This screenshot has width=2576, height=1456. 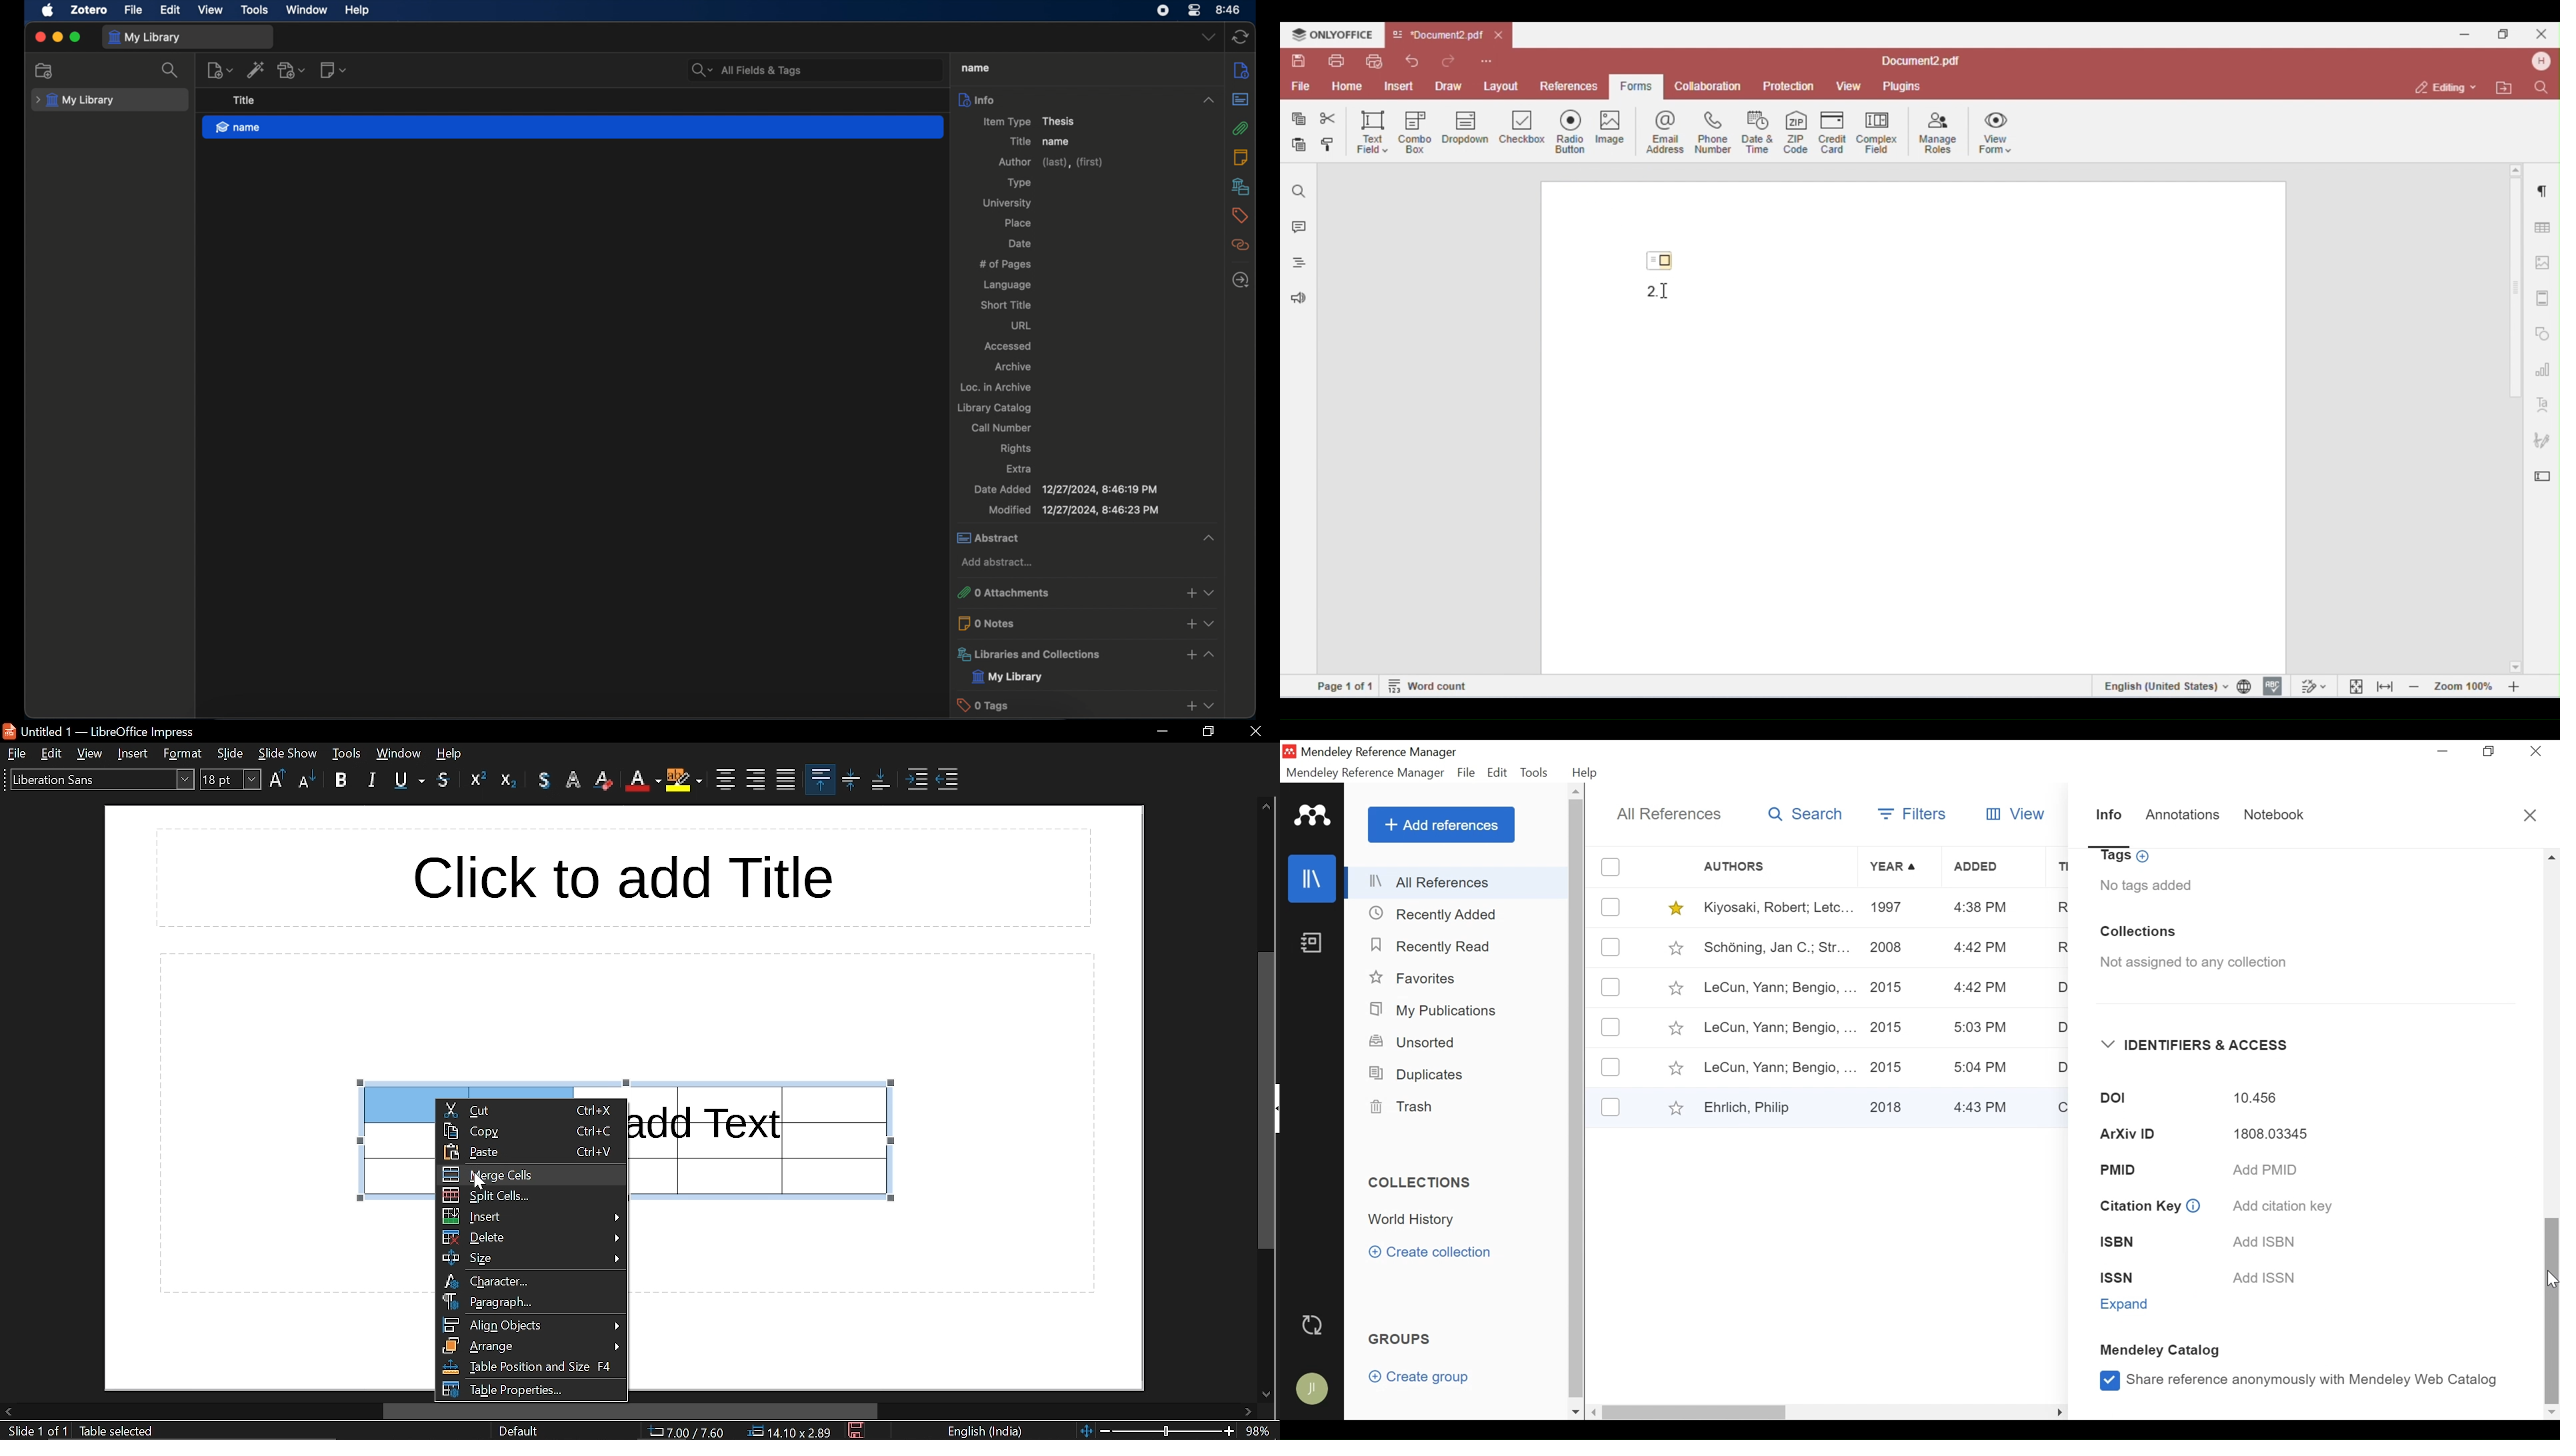 What do you see at coordinates (1001, 427) in the screenshot?
I see `call number` at bounding box center [1001, 427].